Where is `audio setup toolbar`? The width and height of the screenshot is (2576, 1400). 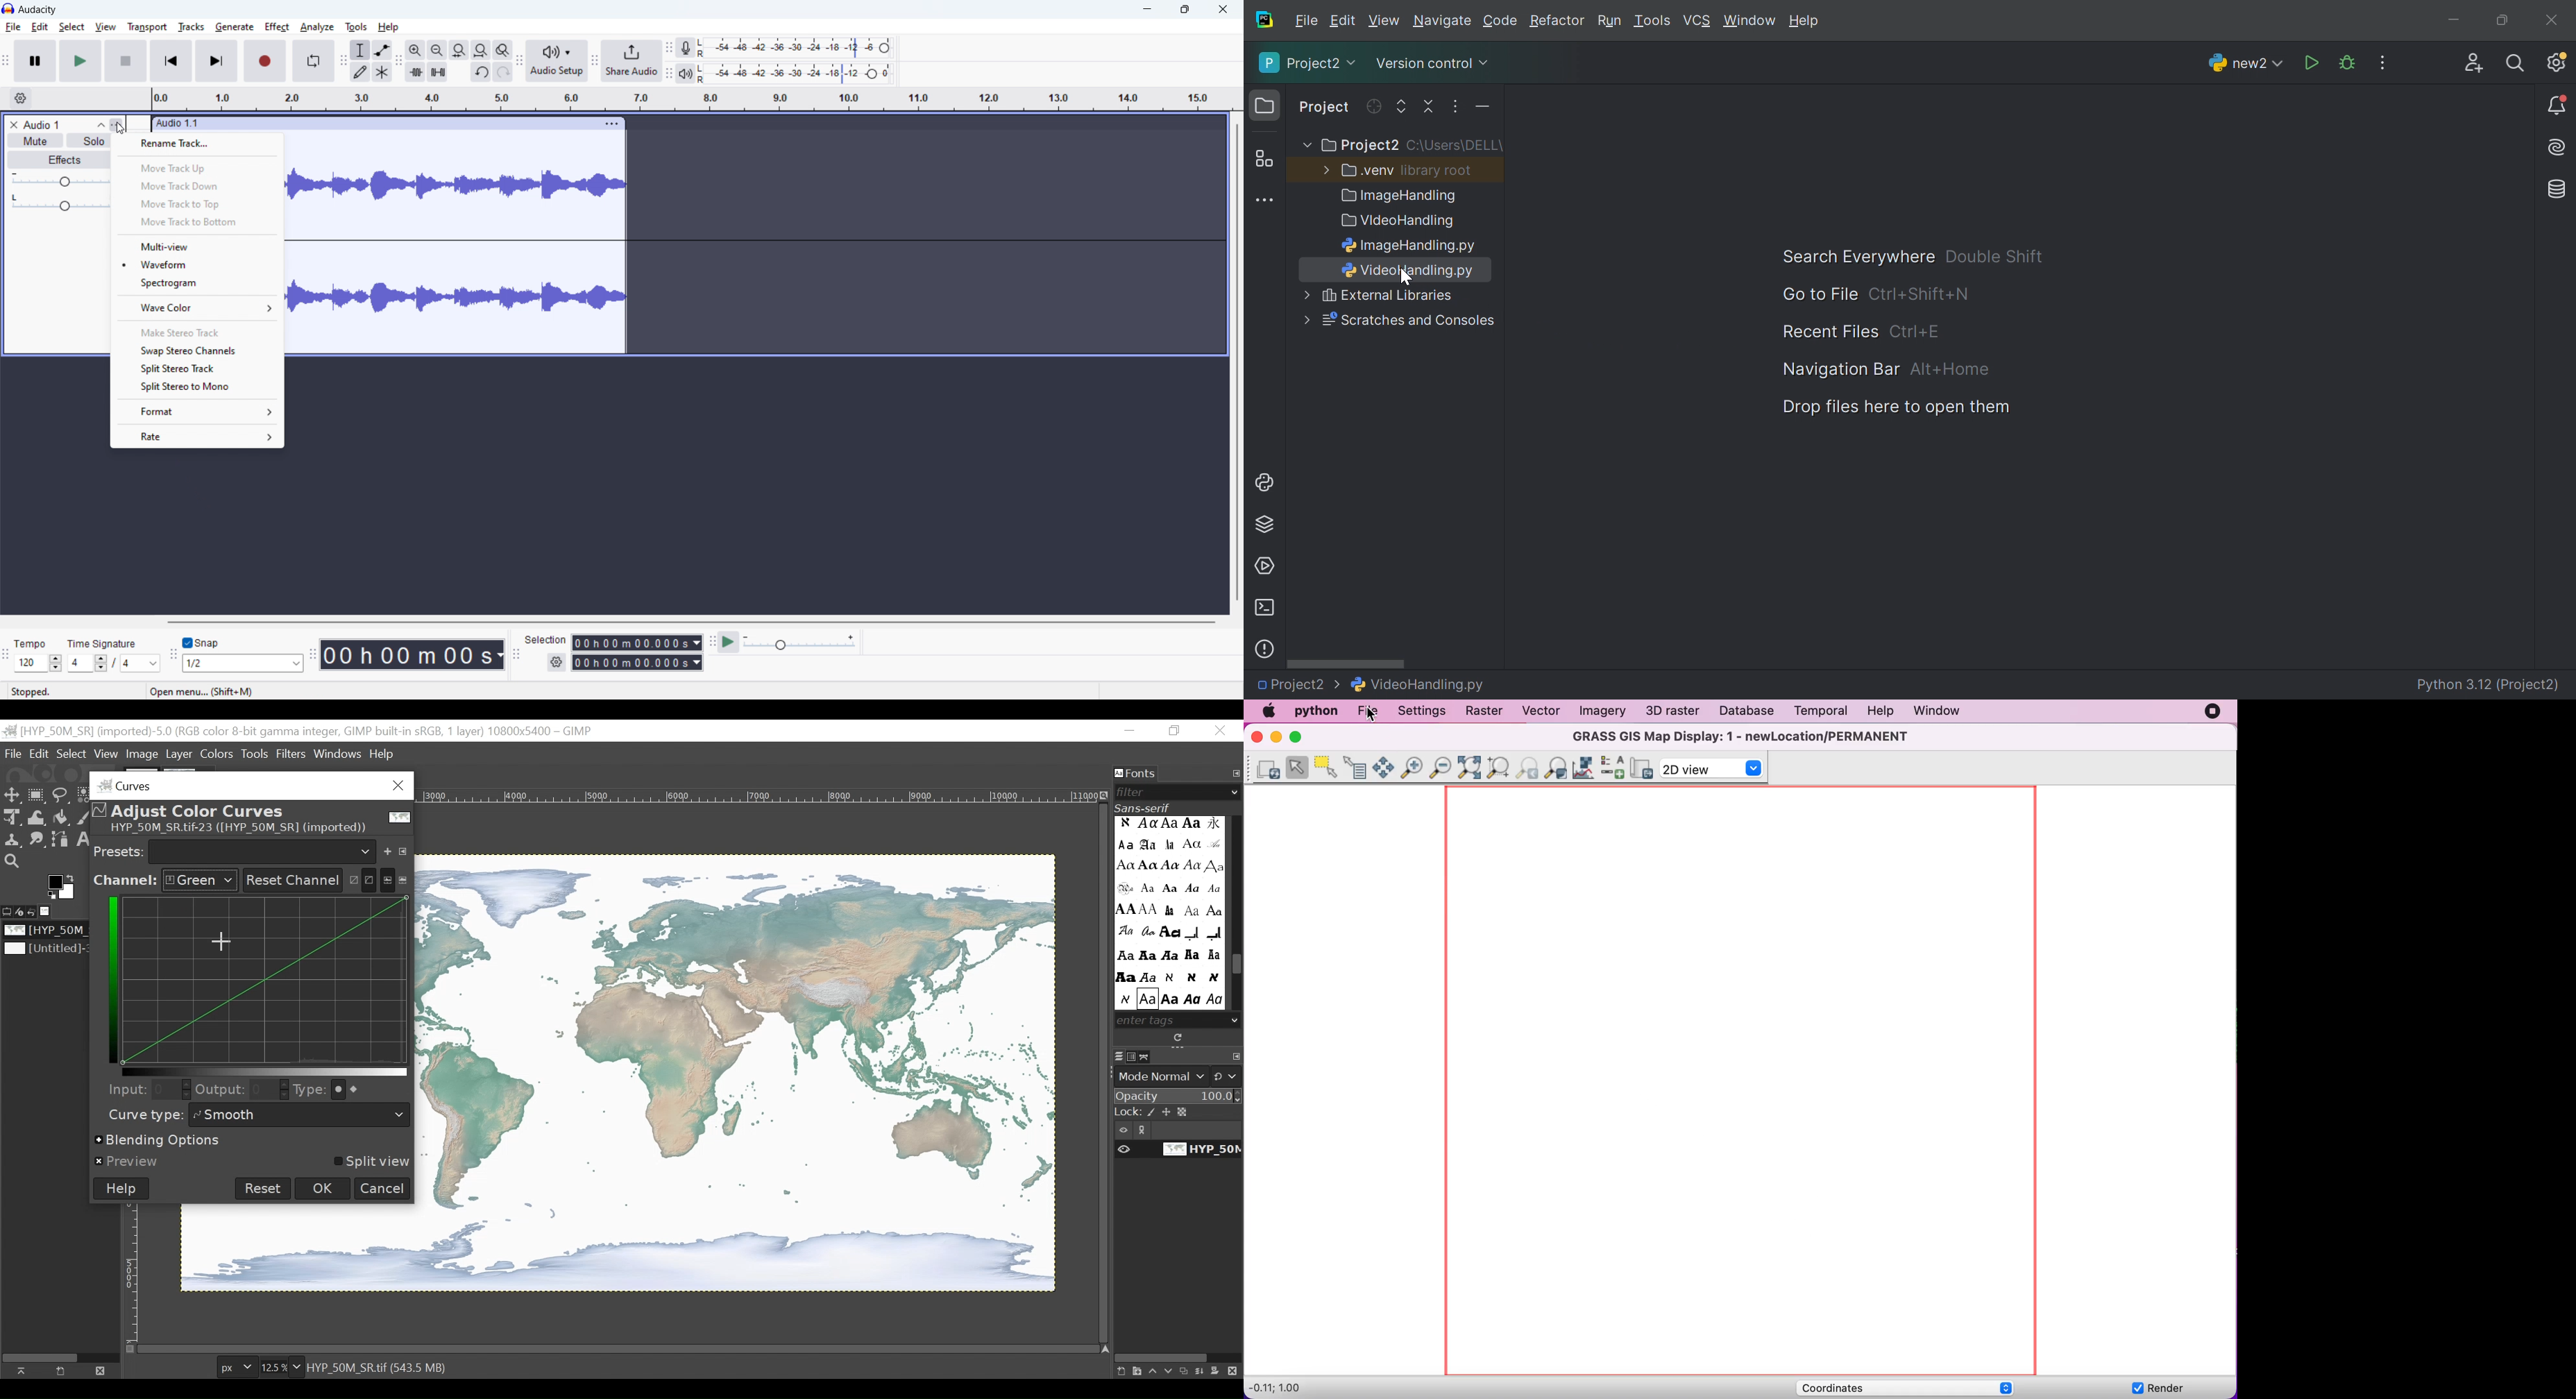
audio setup toolbar is located at coordinates (519, 62).